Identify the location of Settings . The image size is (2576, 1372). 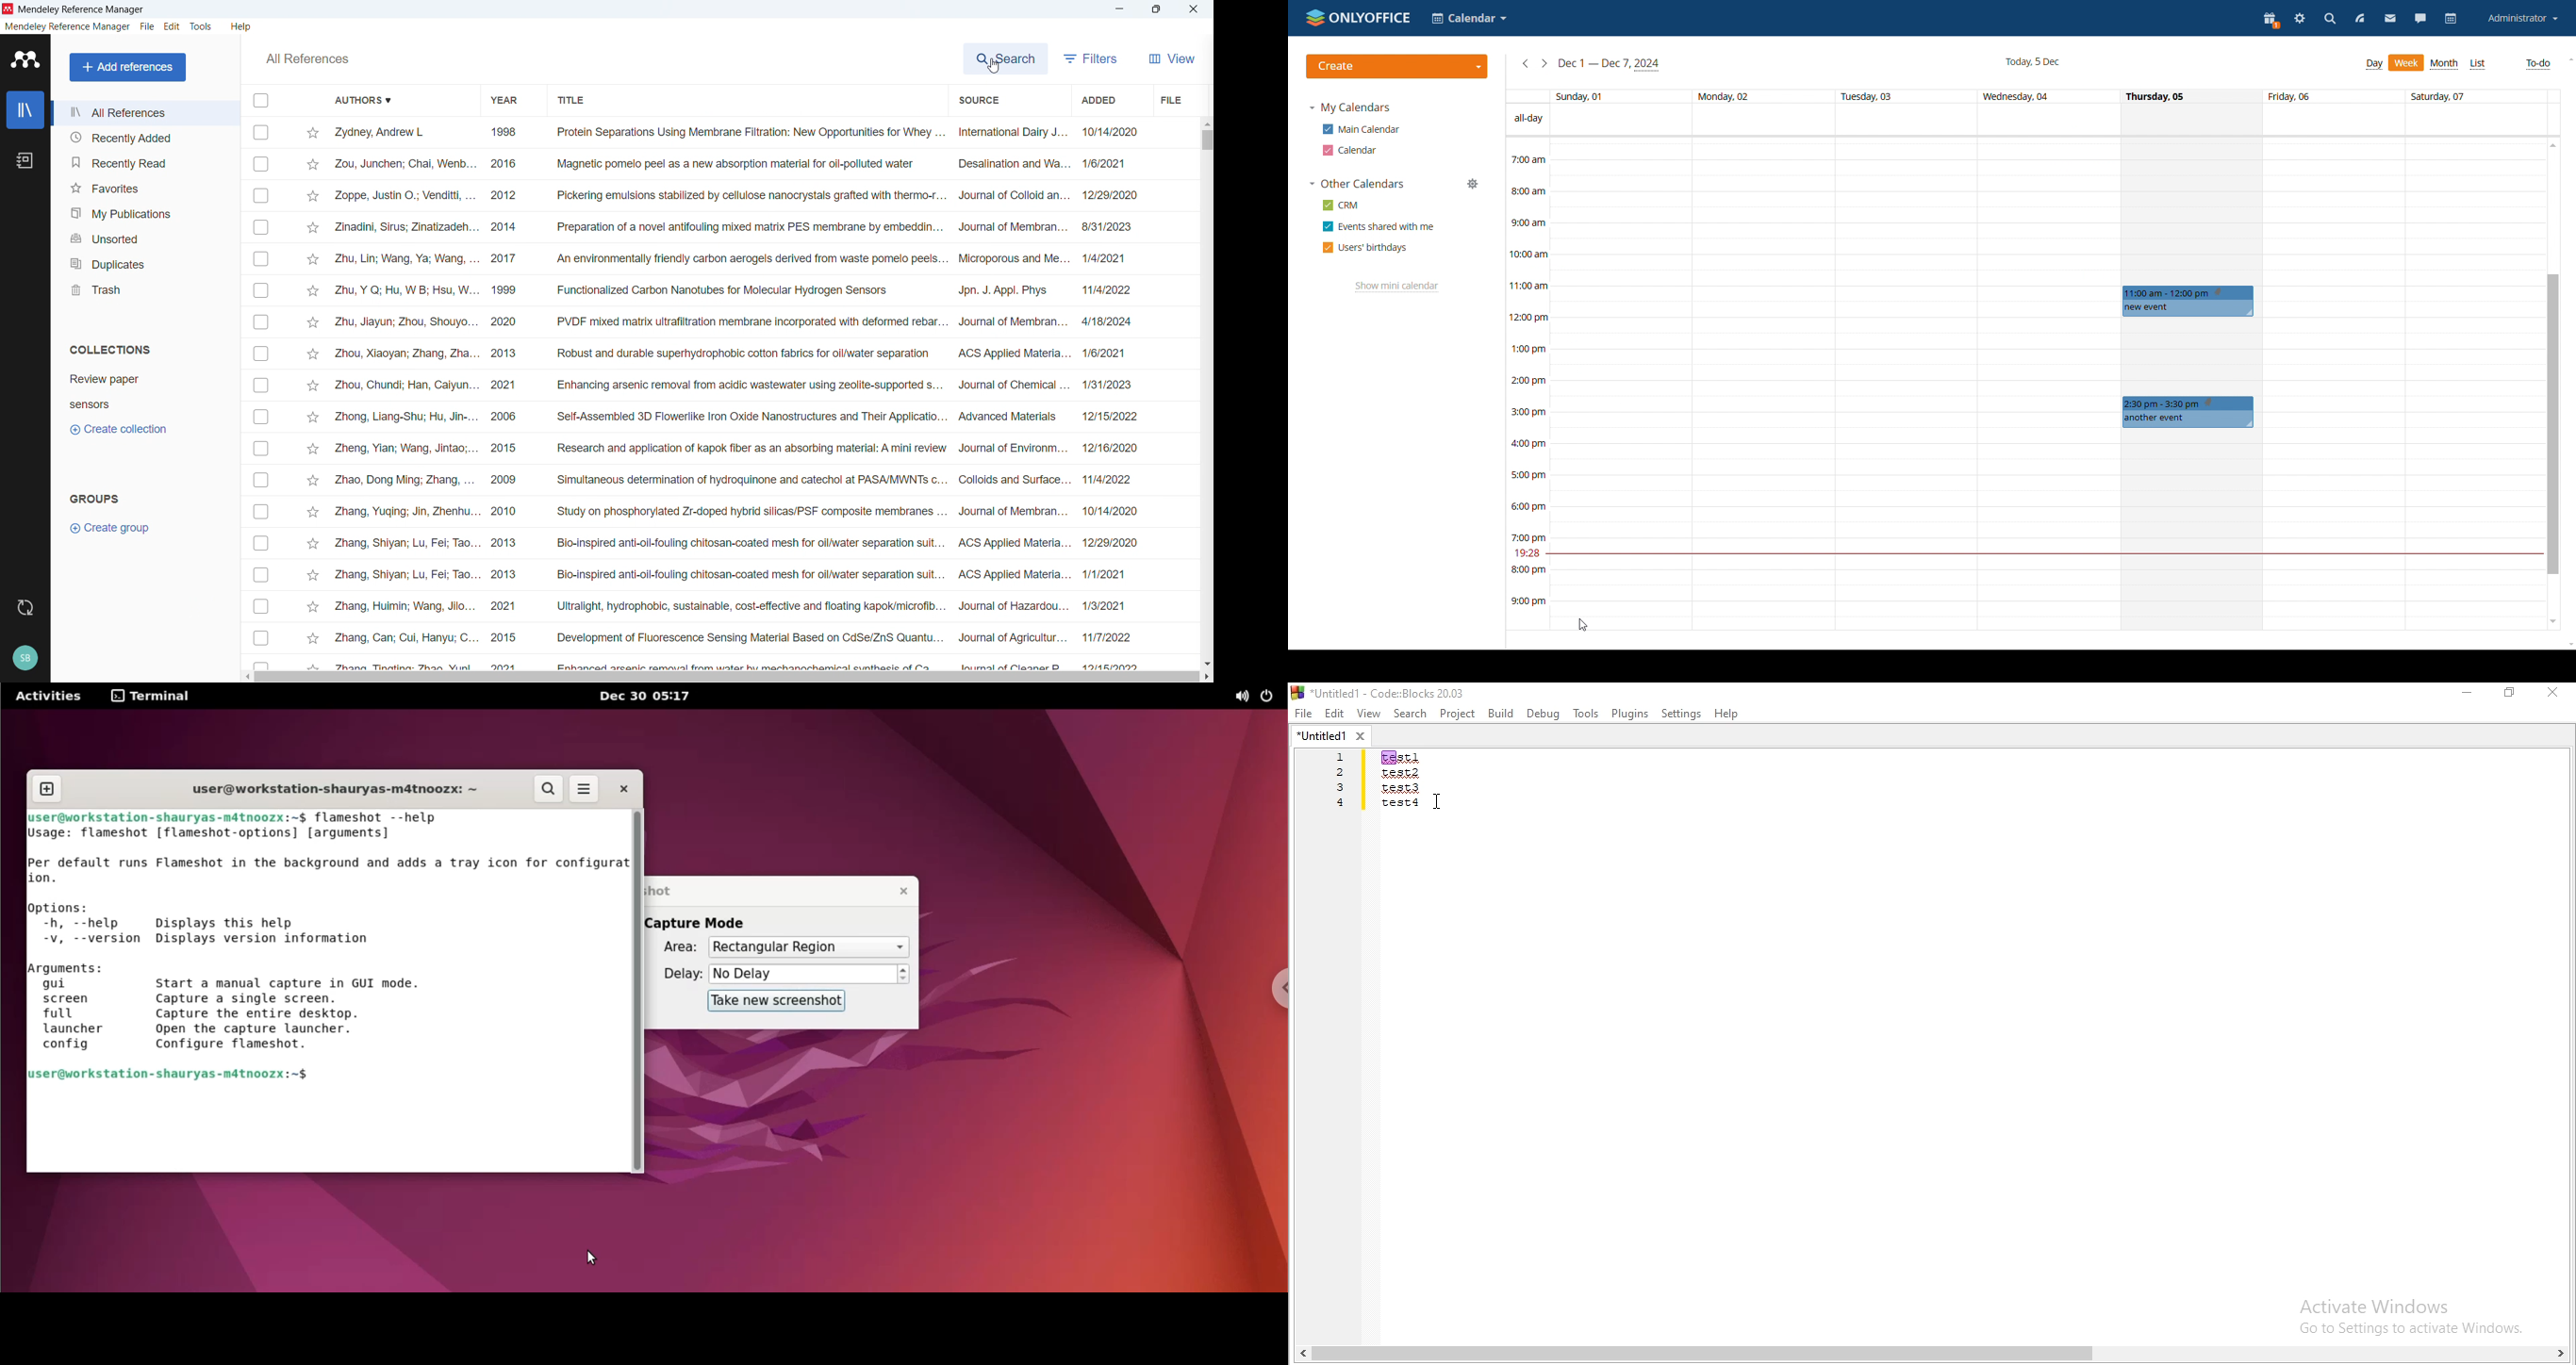
(1683, 714).